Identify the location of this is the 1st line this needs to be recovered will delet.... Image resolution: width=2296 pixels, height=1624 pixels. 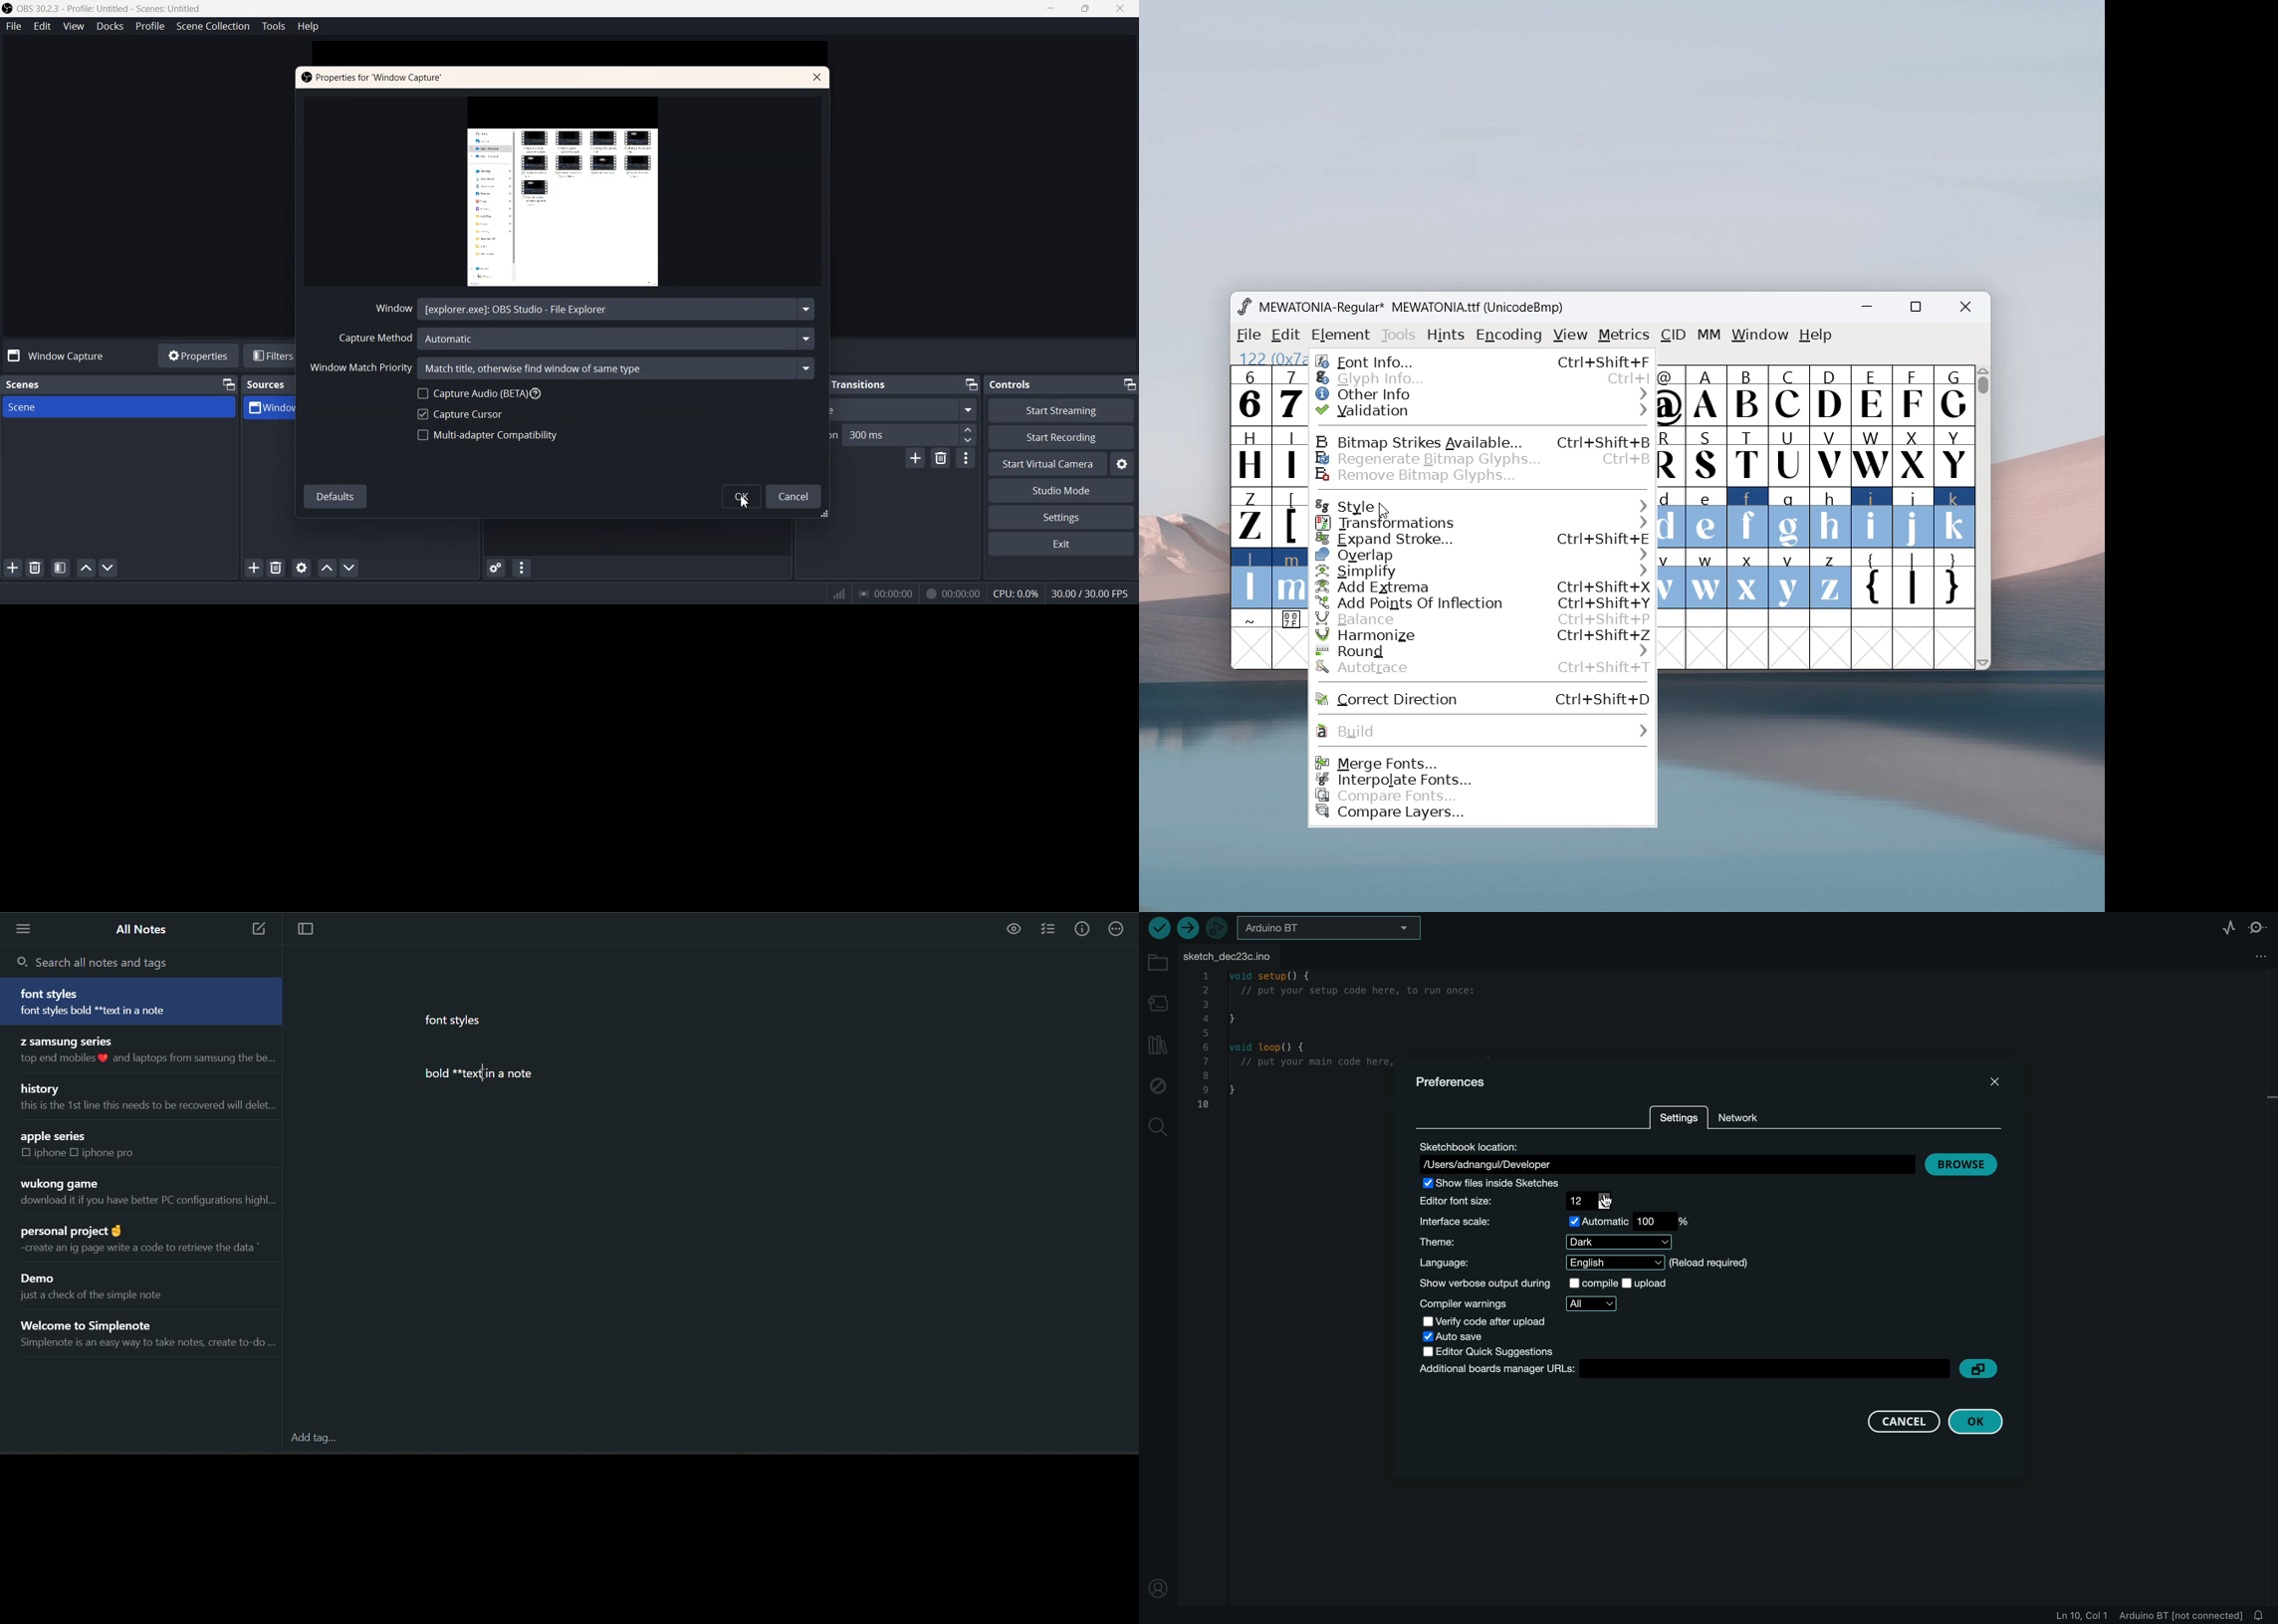
(145, 1106).